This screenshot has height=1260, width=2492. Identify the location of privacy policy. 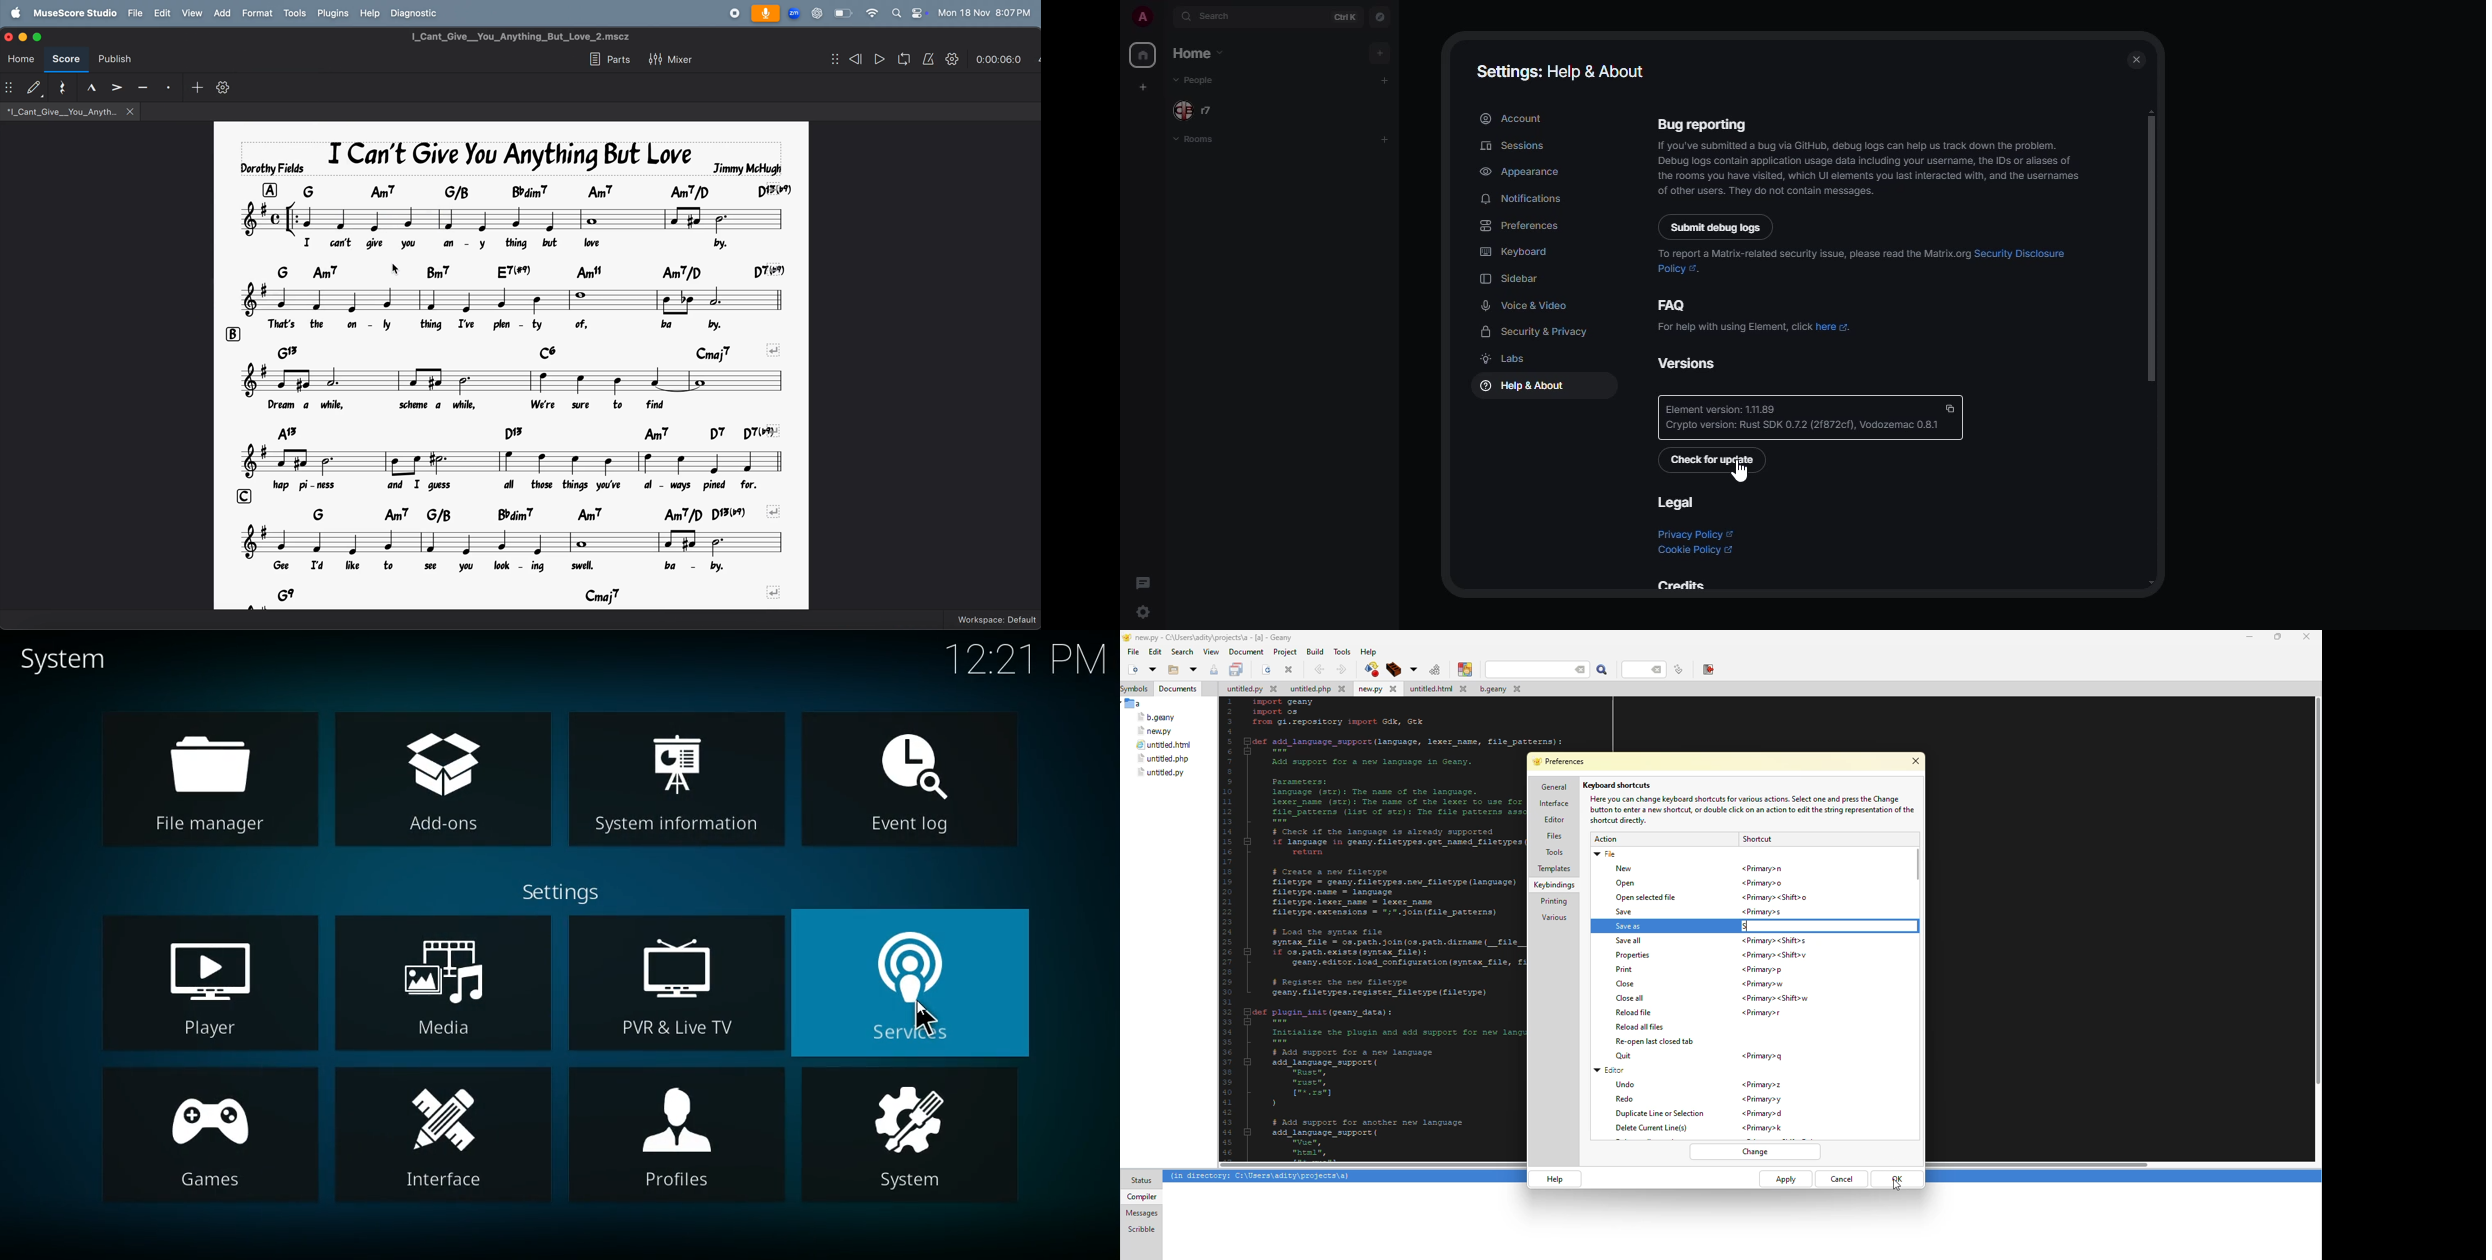
(1697, 535).